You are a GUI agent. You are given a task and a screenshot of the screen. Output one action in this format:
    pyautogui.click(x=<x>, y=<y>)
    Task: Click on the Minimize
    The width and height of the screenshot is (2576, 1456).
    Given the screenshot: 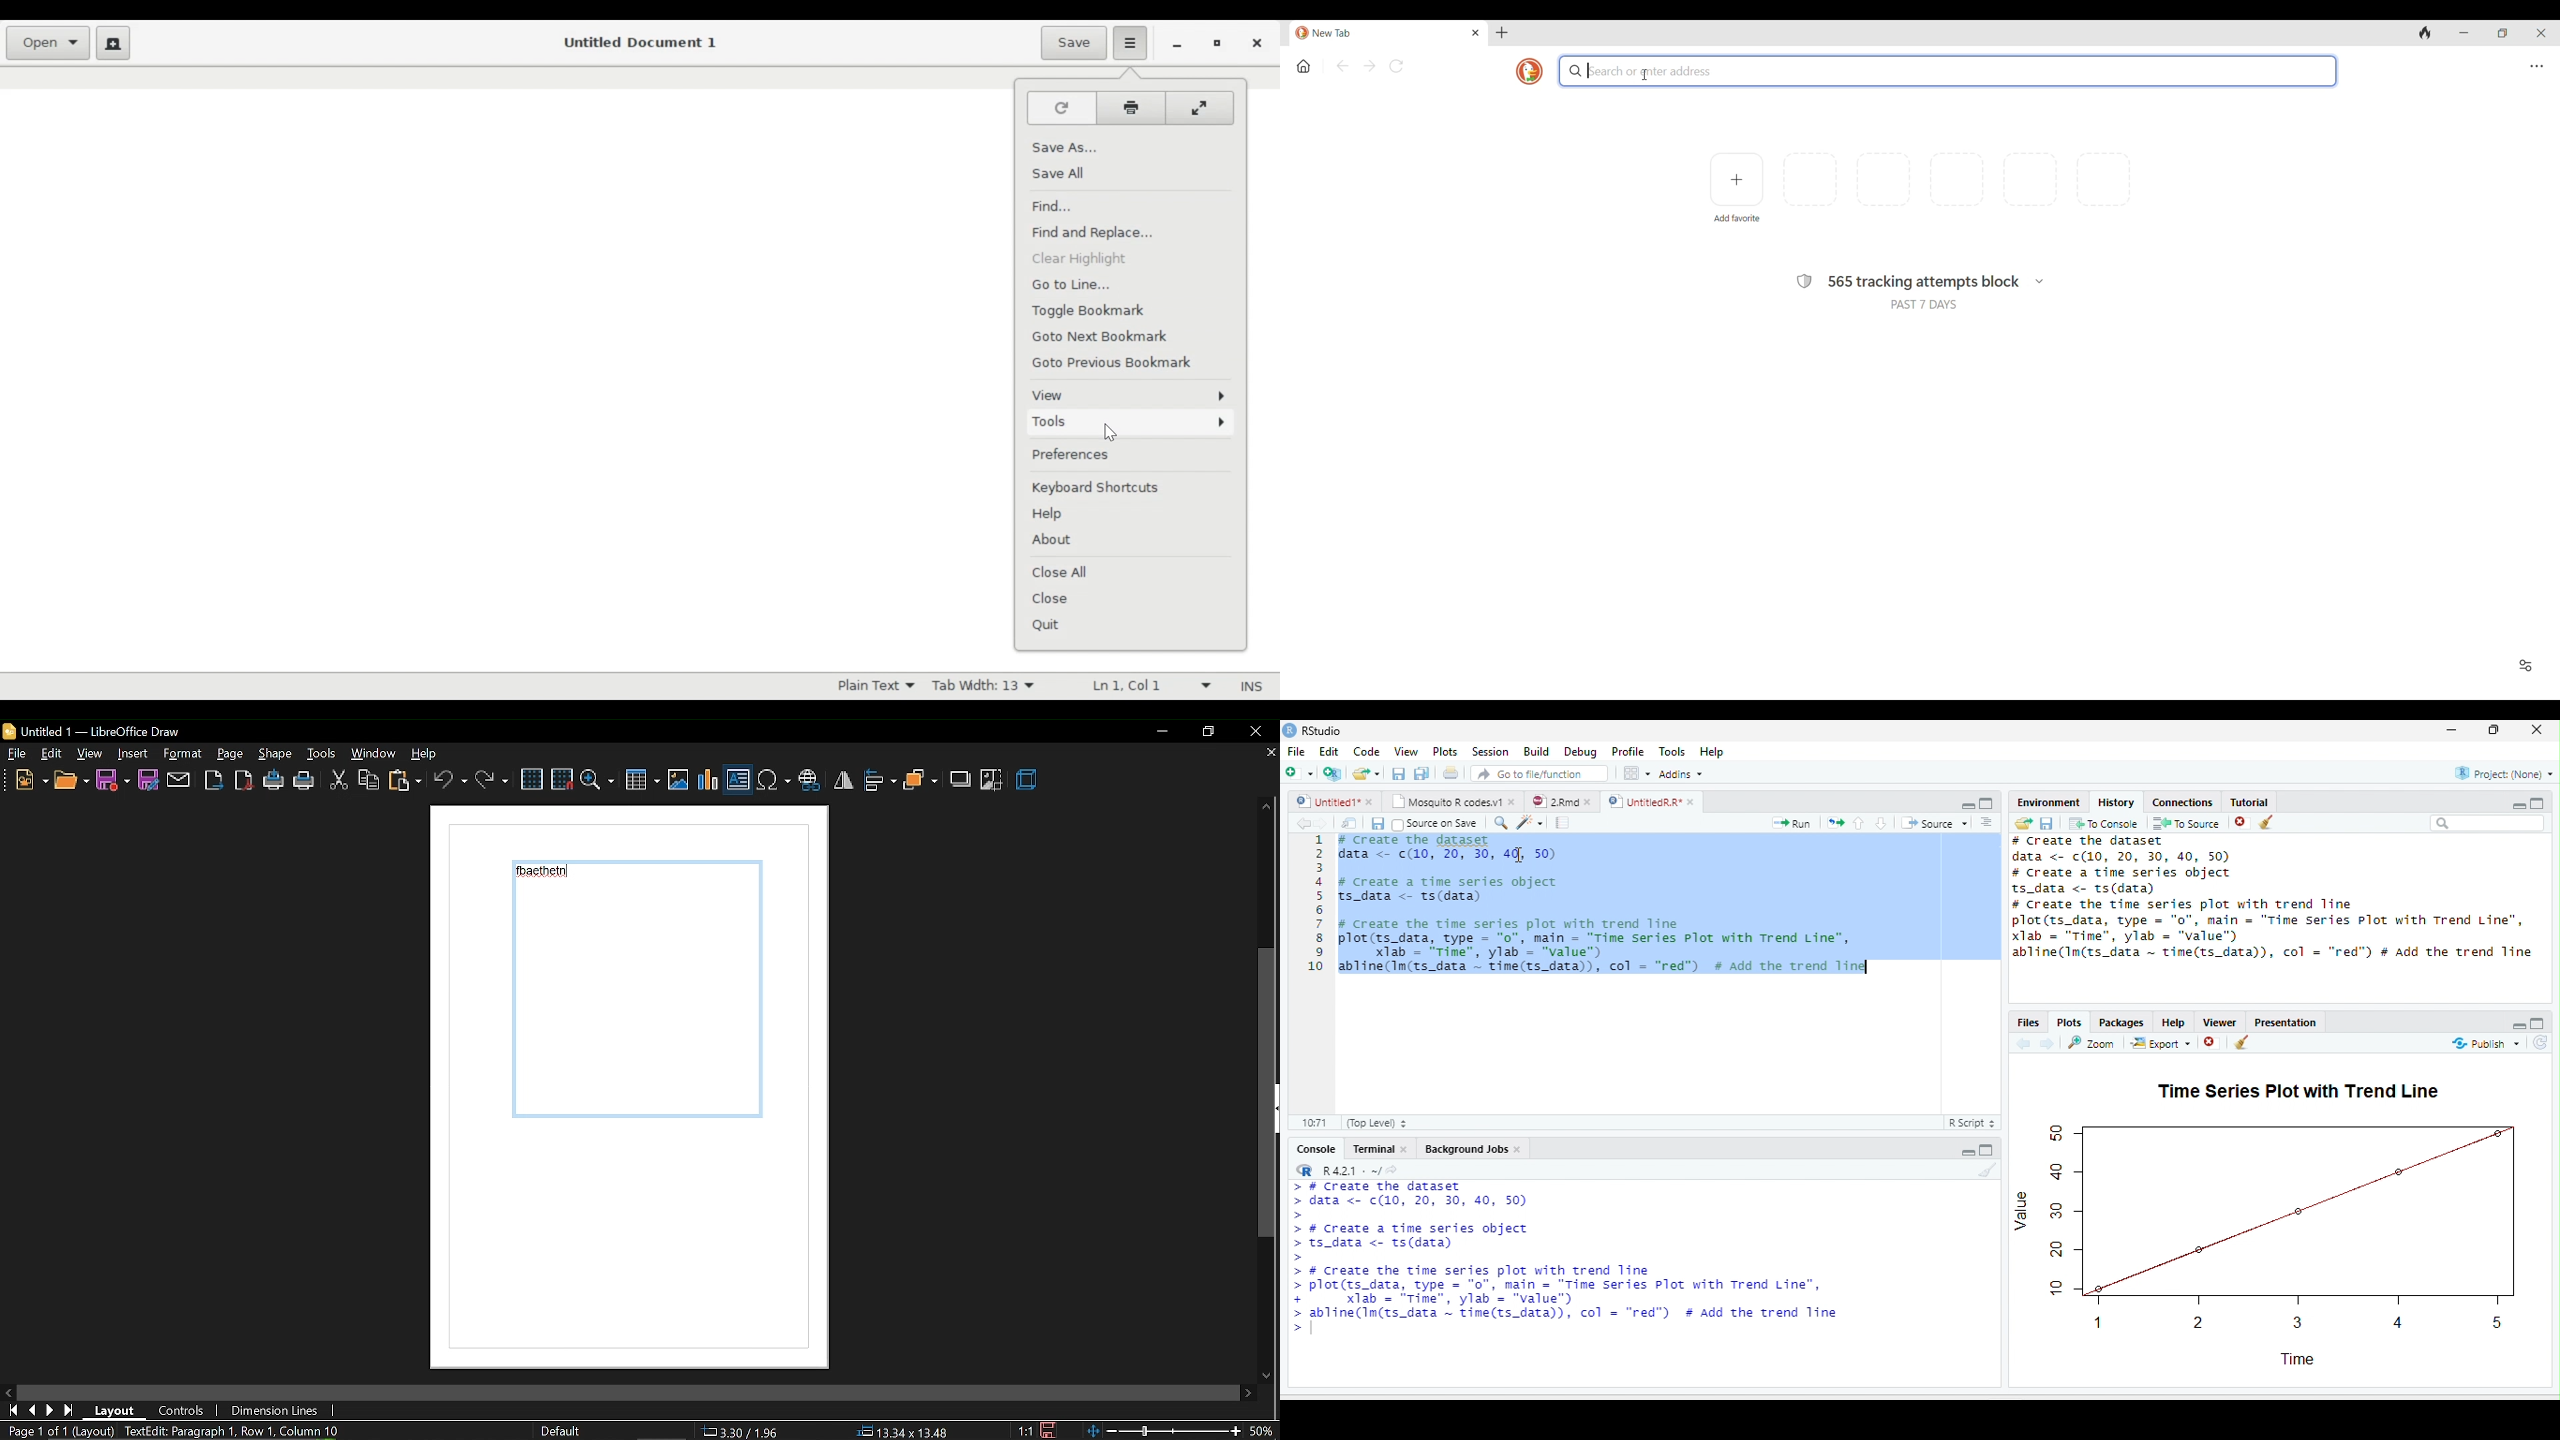 What is the action you would take?
    pyautogui.click(x=1967, y=806)
    